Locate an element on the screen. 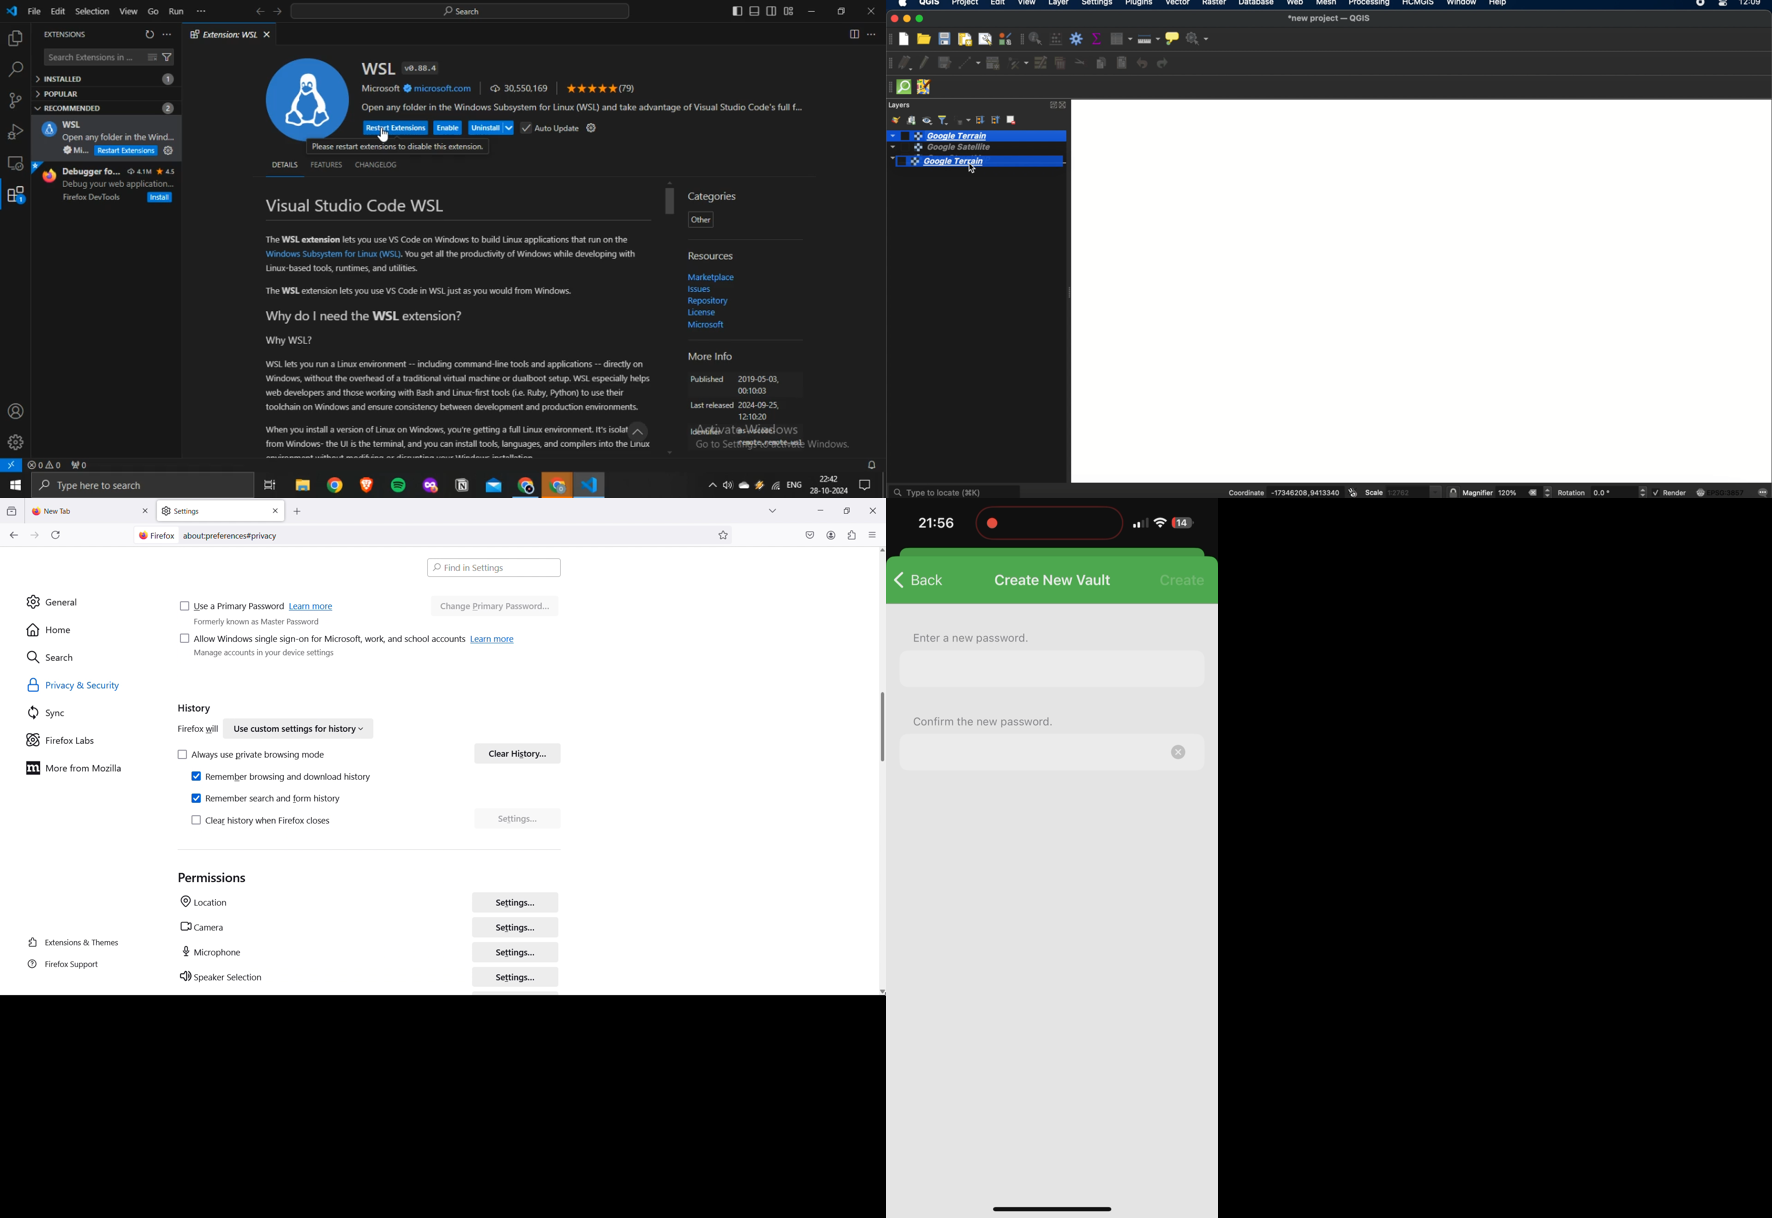 This screenshot has height=1232, width=1792. Run is located at coordinates (177, 11).